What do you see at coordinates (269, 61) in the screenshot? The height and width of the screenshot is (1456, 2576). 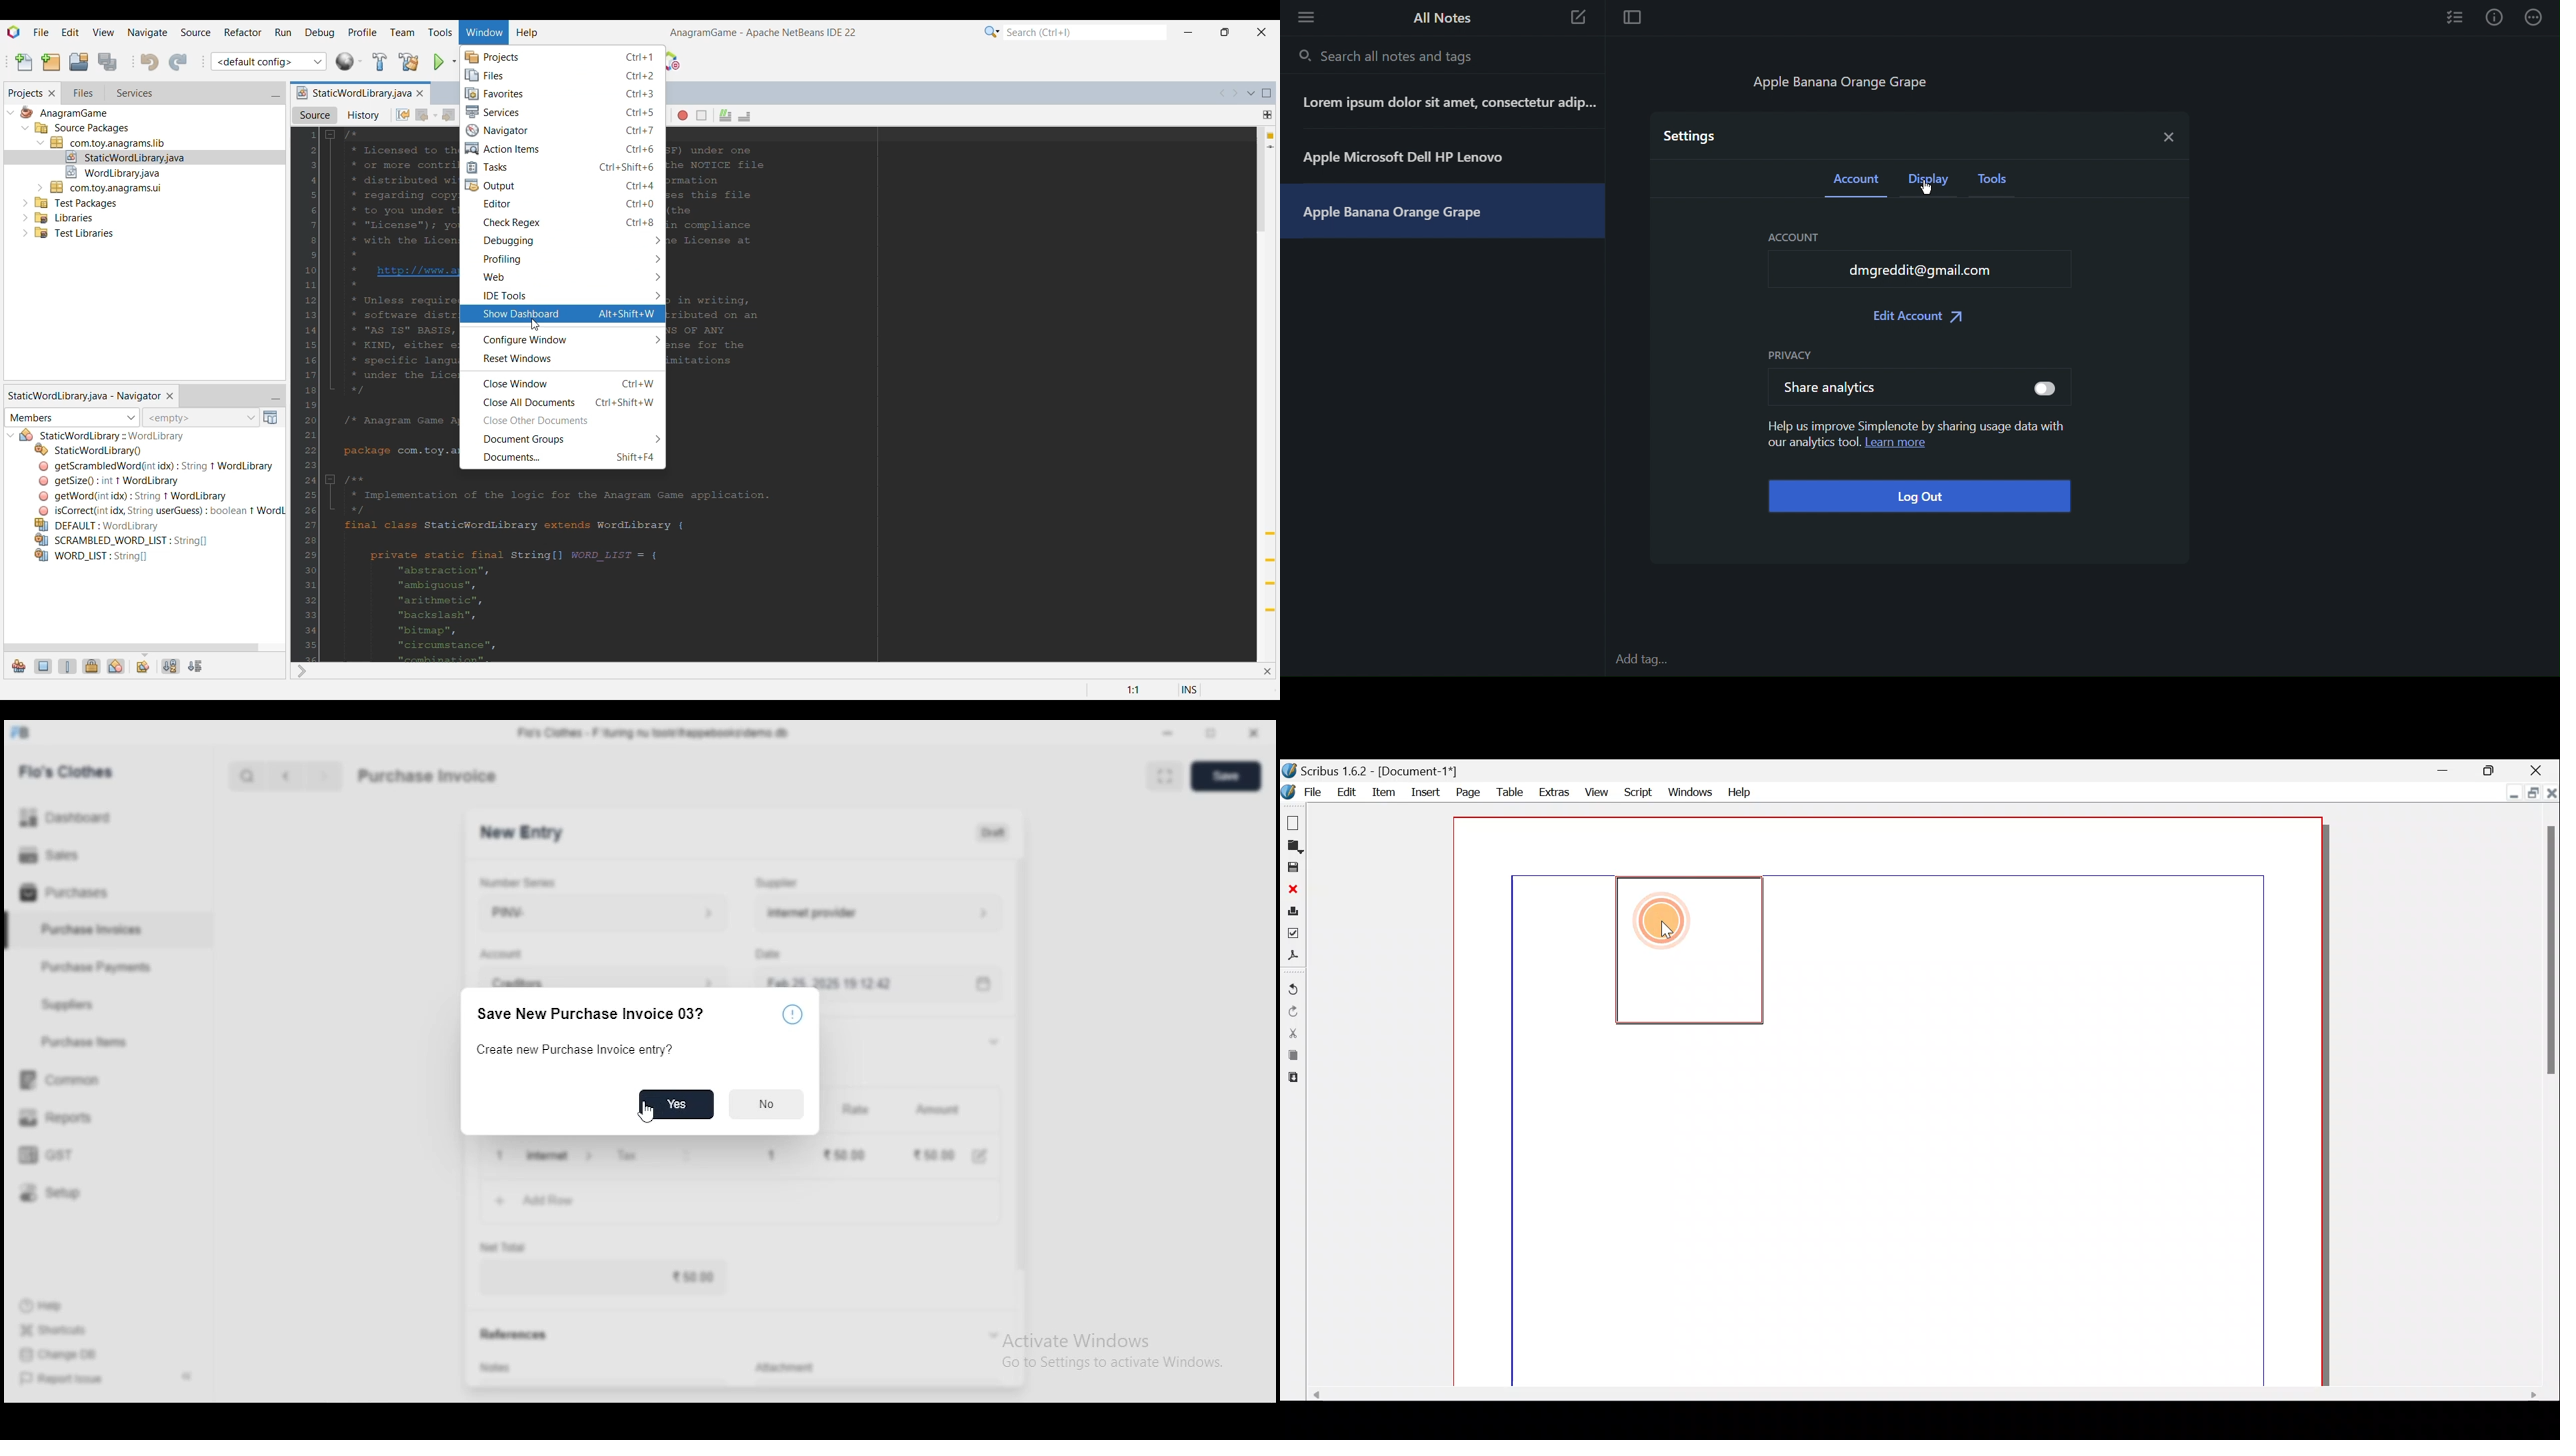 I see `Select project configuration or Customize` at bounding box center [269, 61].